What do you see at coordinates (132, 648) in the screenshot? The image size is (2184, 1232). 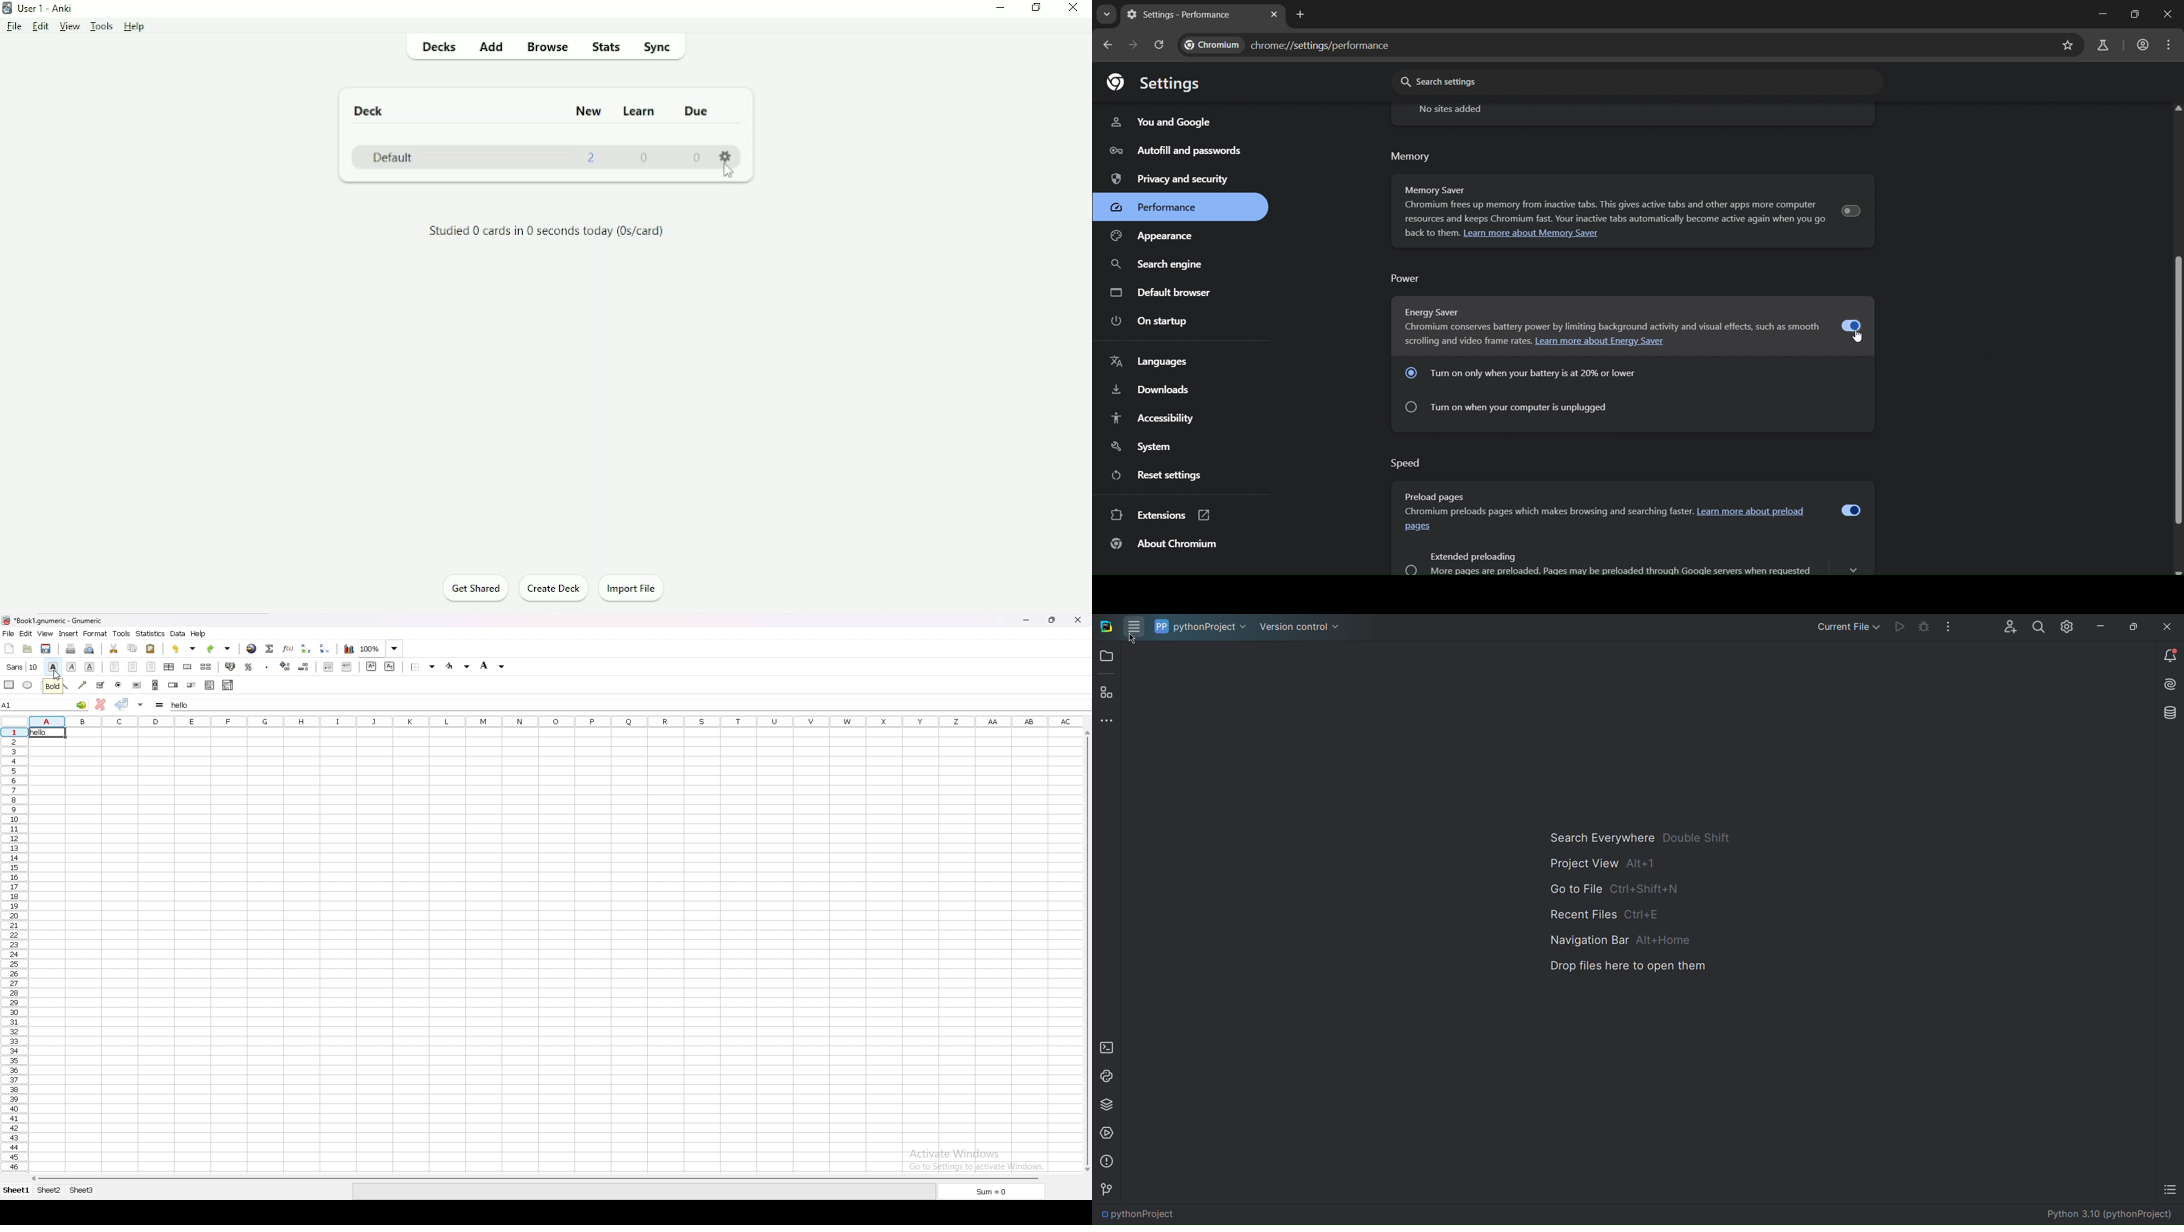 I see `copy` at bounding box center [132, 648].